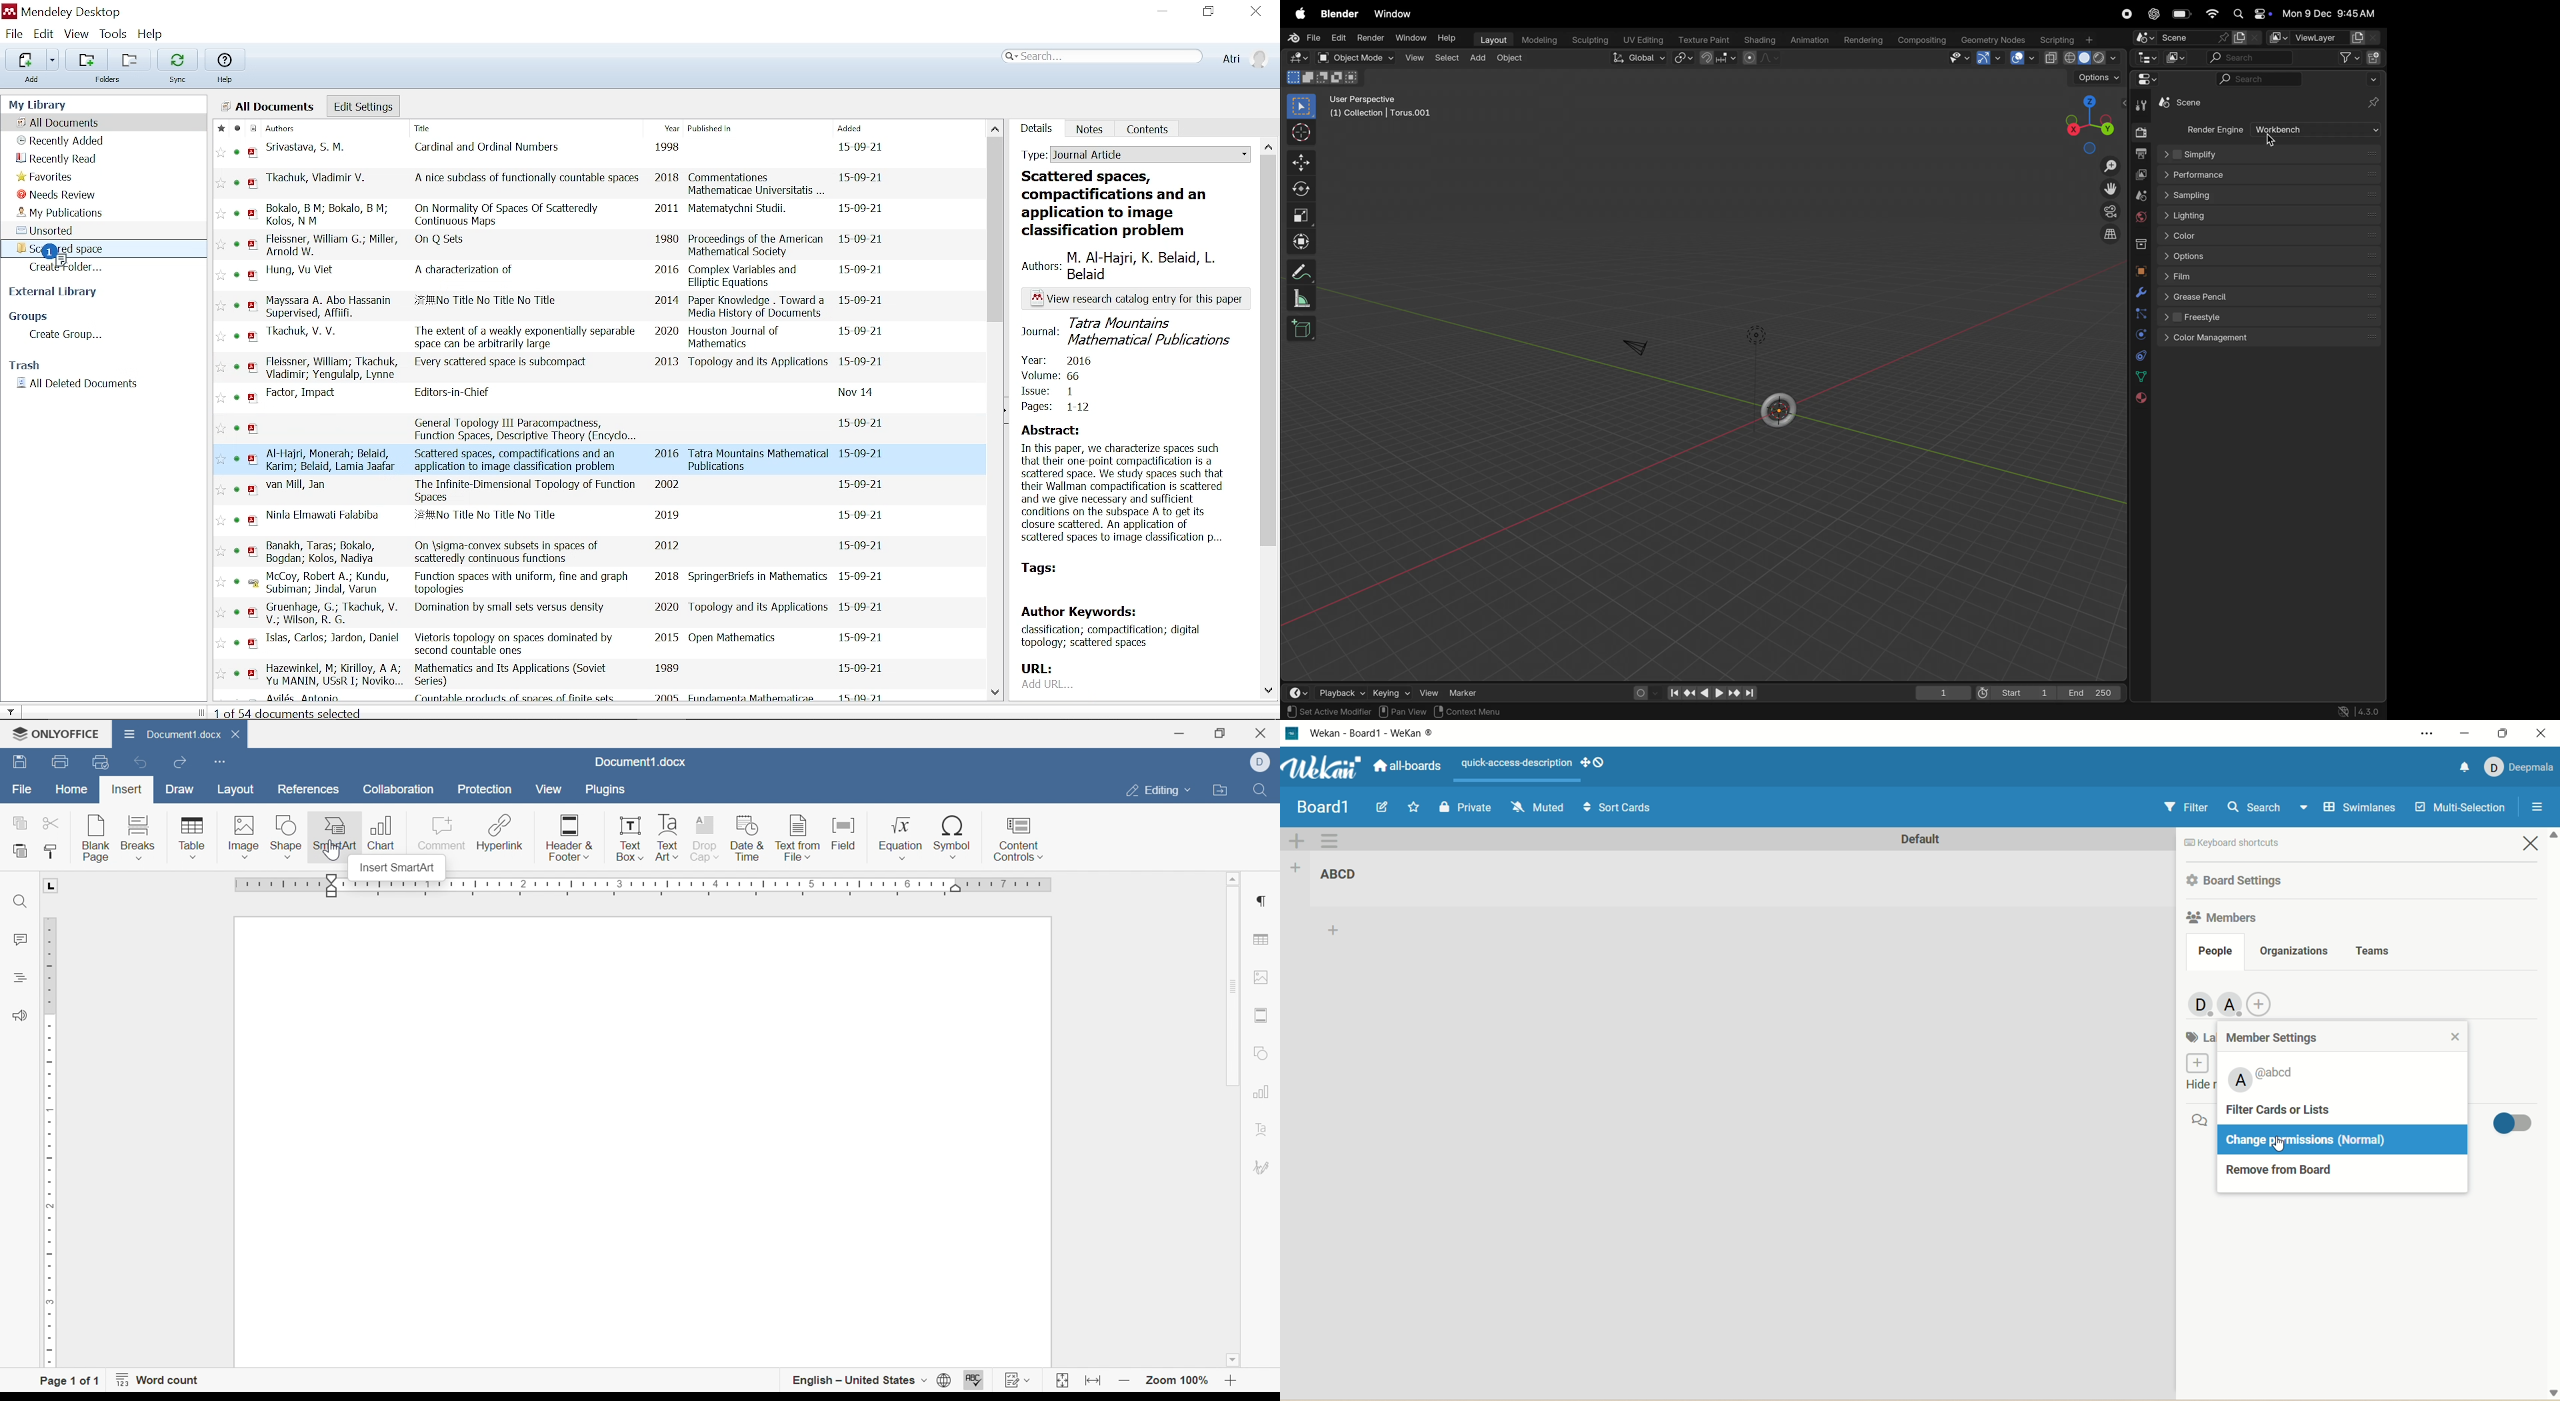 The image size is (2576, 1428). Describe the element at coordinates (2277, 1139) in the screenshot. I see `change permissions` at that location.